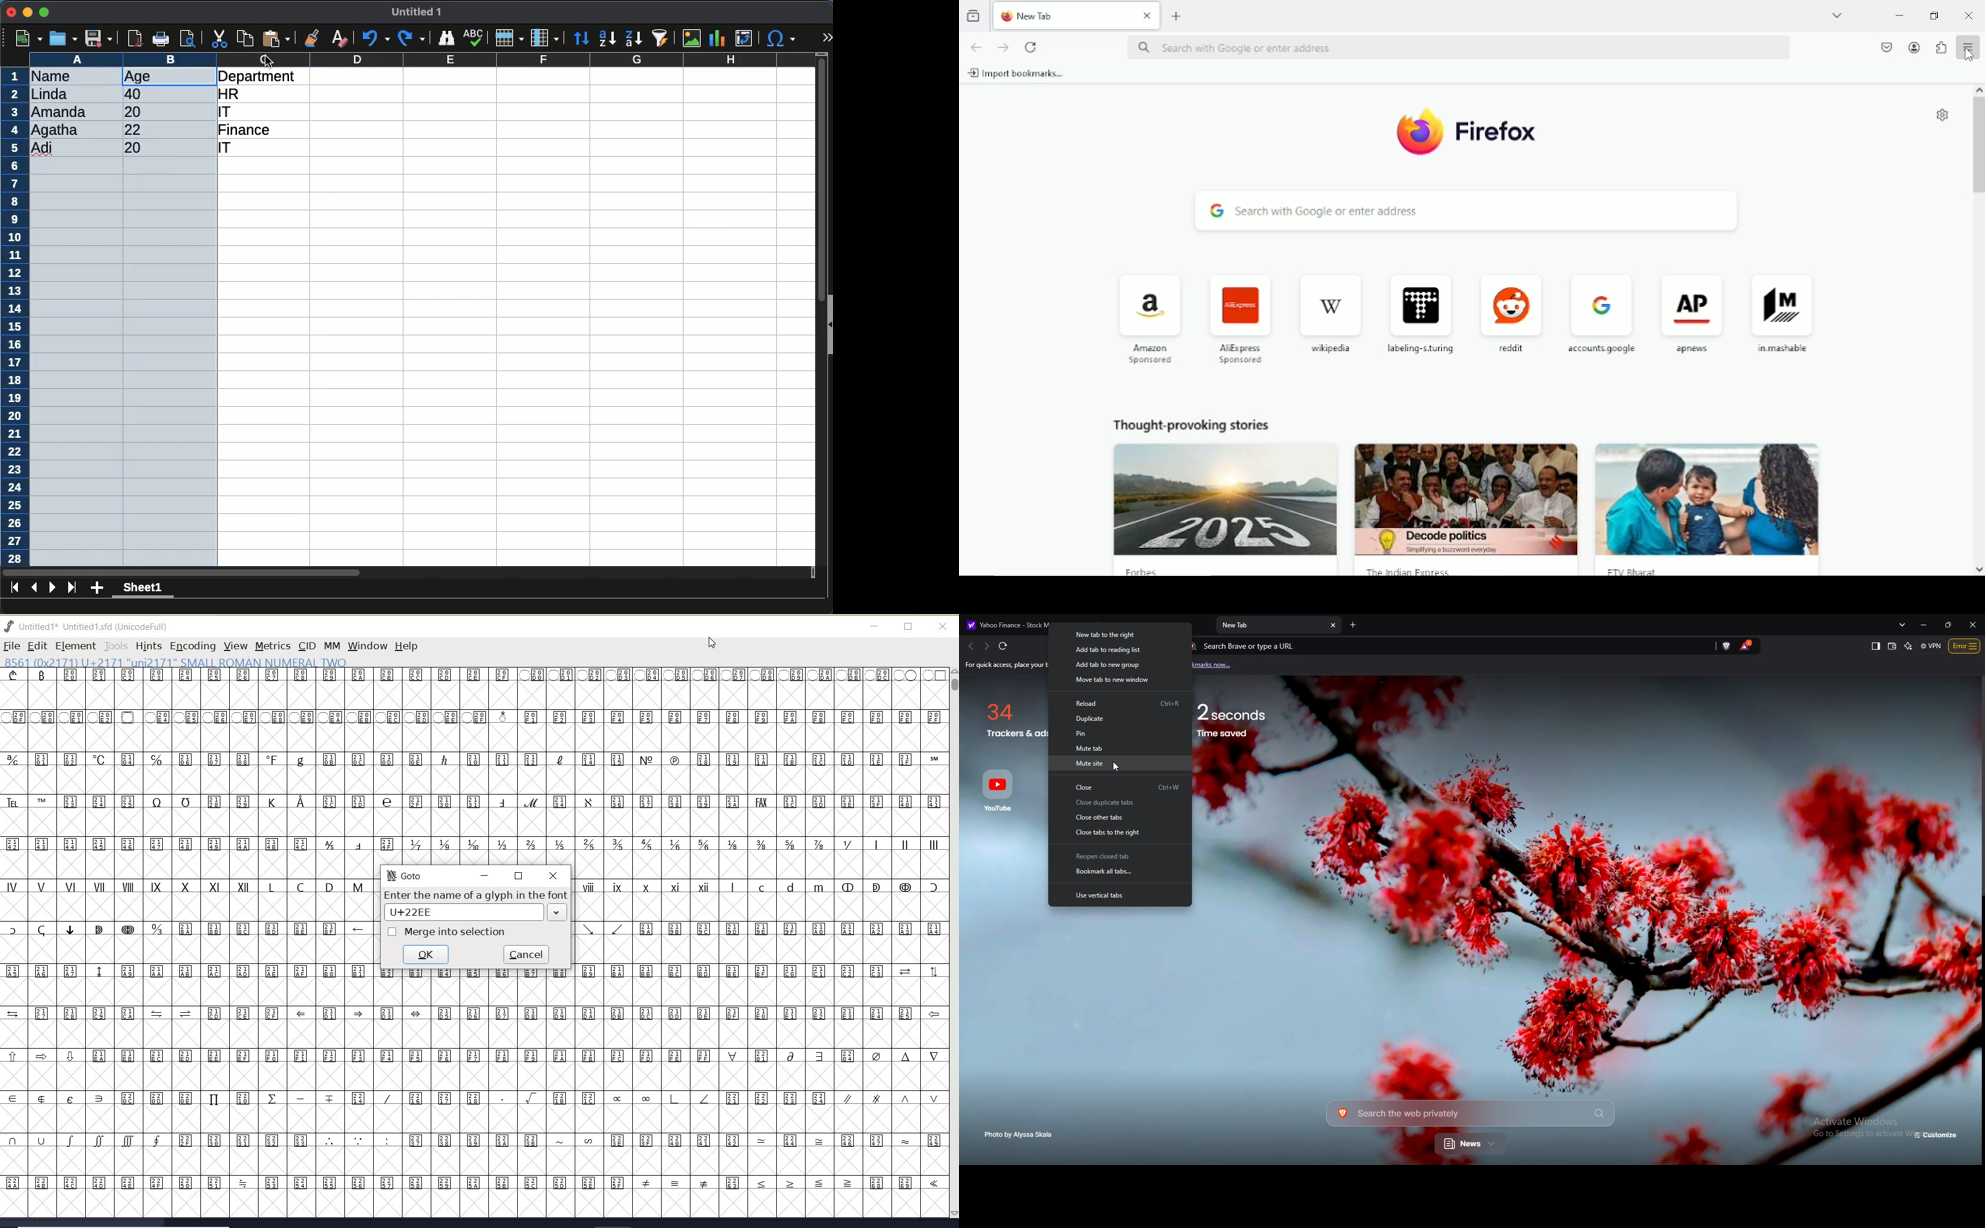  What do you see at coordinates (1147, 16) in the screenshot?
I see `close tab` at bounding box center [1147, 16].